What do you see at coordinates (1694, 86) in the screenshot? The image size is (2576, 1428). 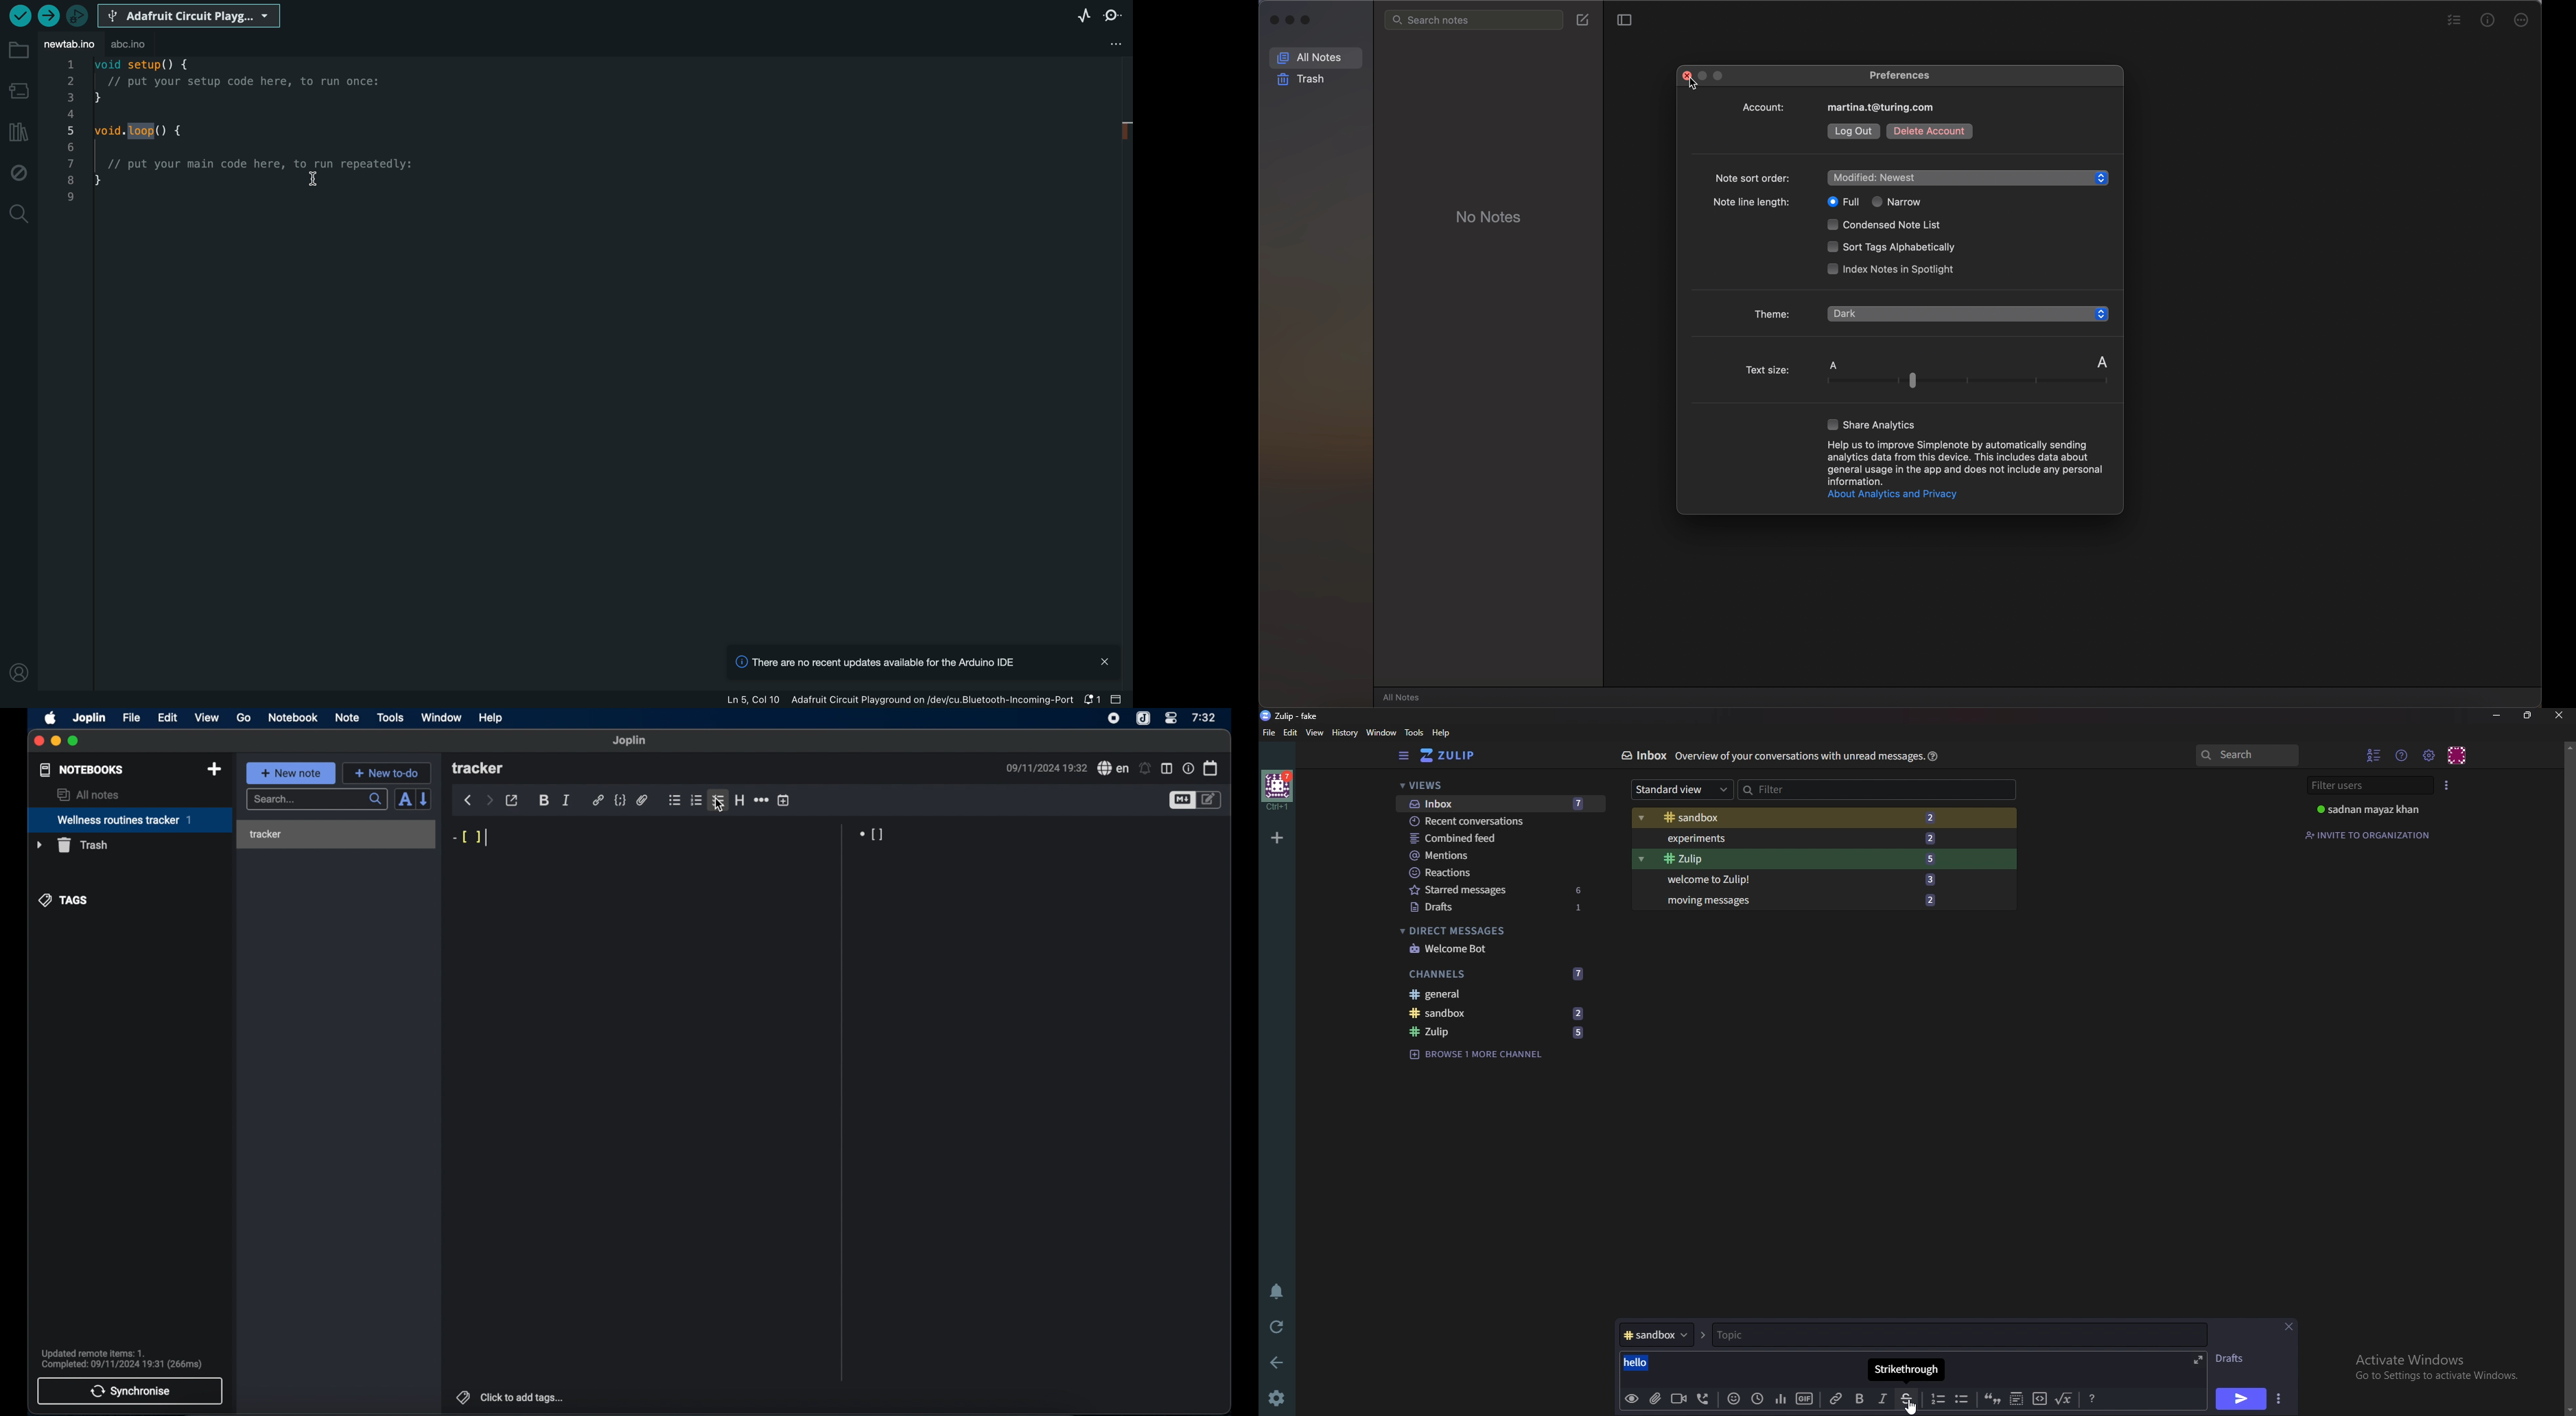 I see `Cursor` at bounding box center [1694, 86].